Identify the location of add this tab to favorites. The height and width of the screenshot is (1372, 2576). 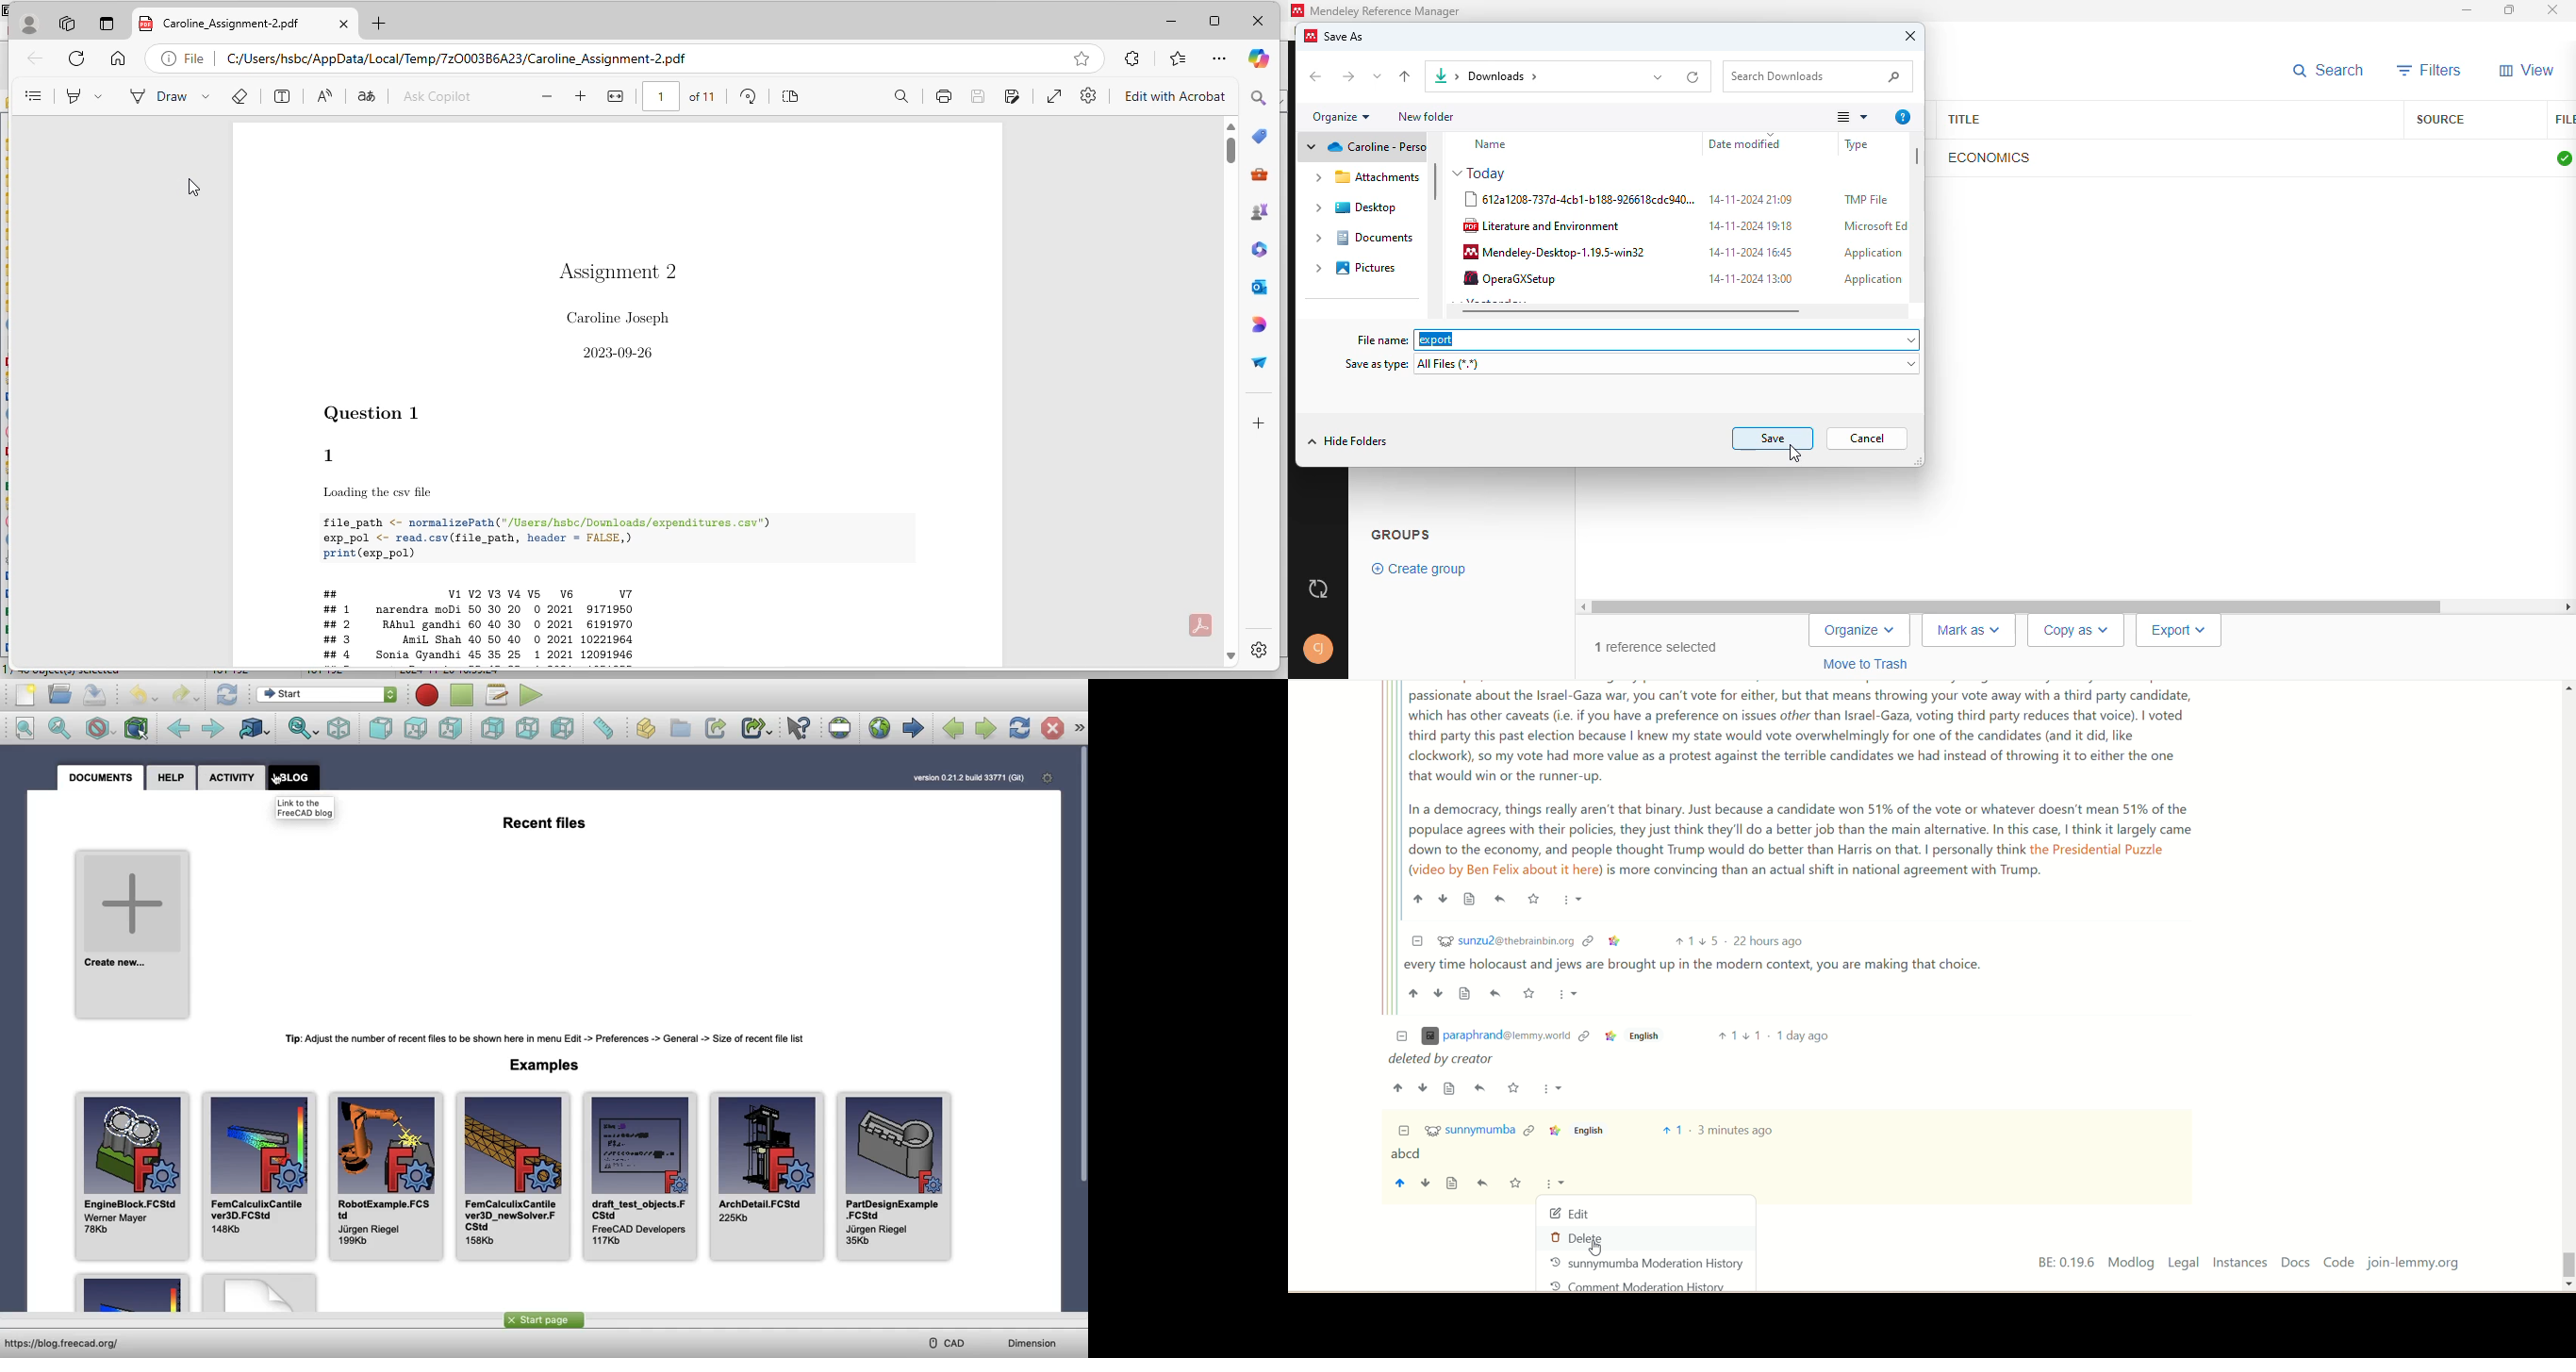
(1082, 58).